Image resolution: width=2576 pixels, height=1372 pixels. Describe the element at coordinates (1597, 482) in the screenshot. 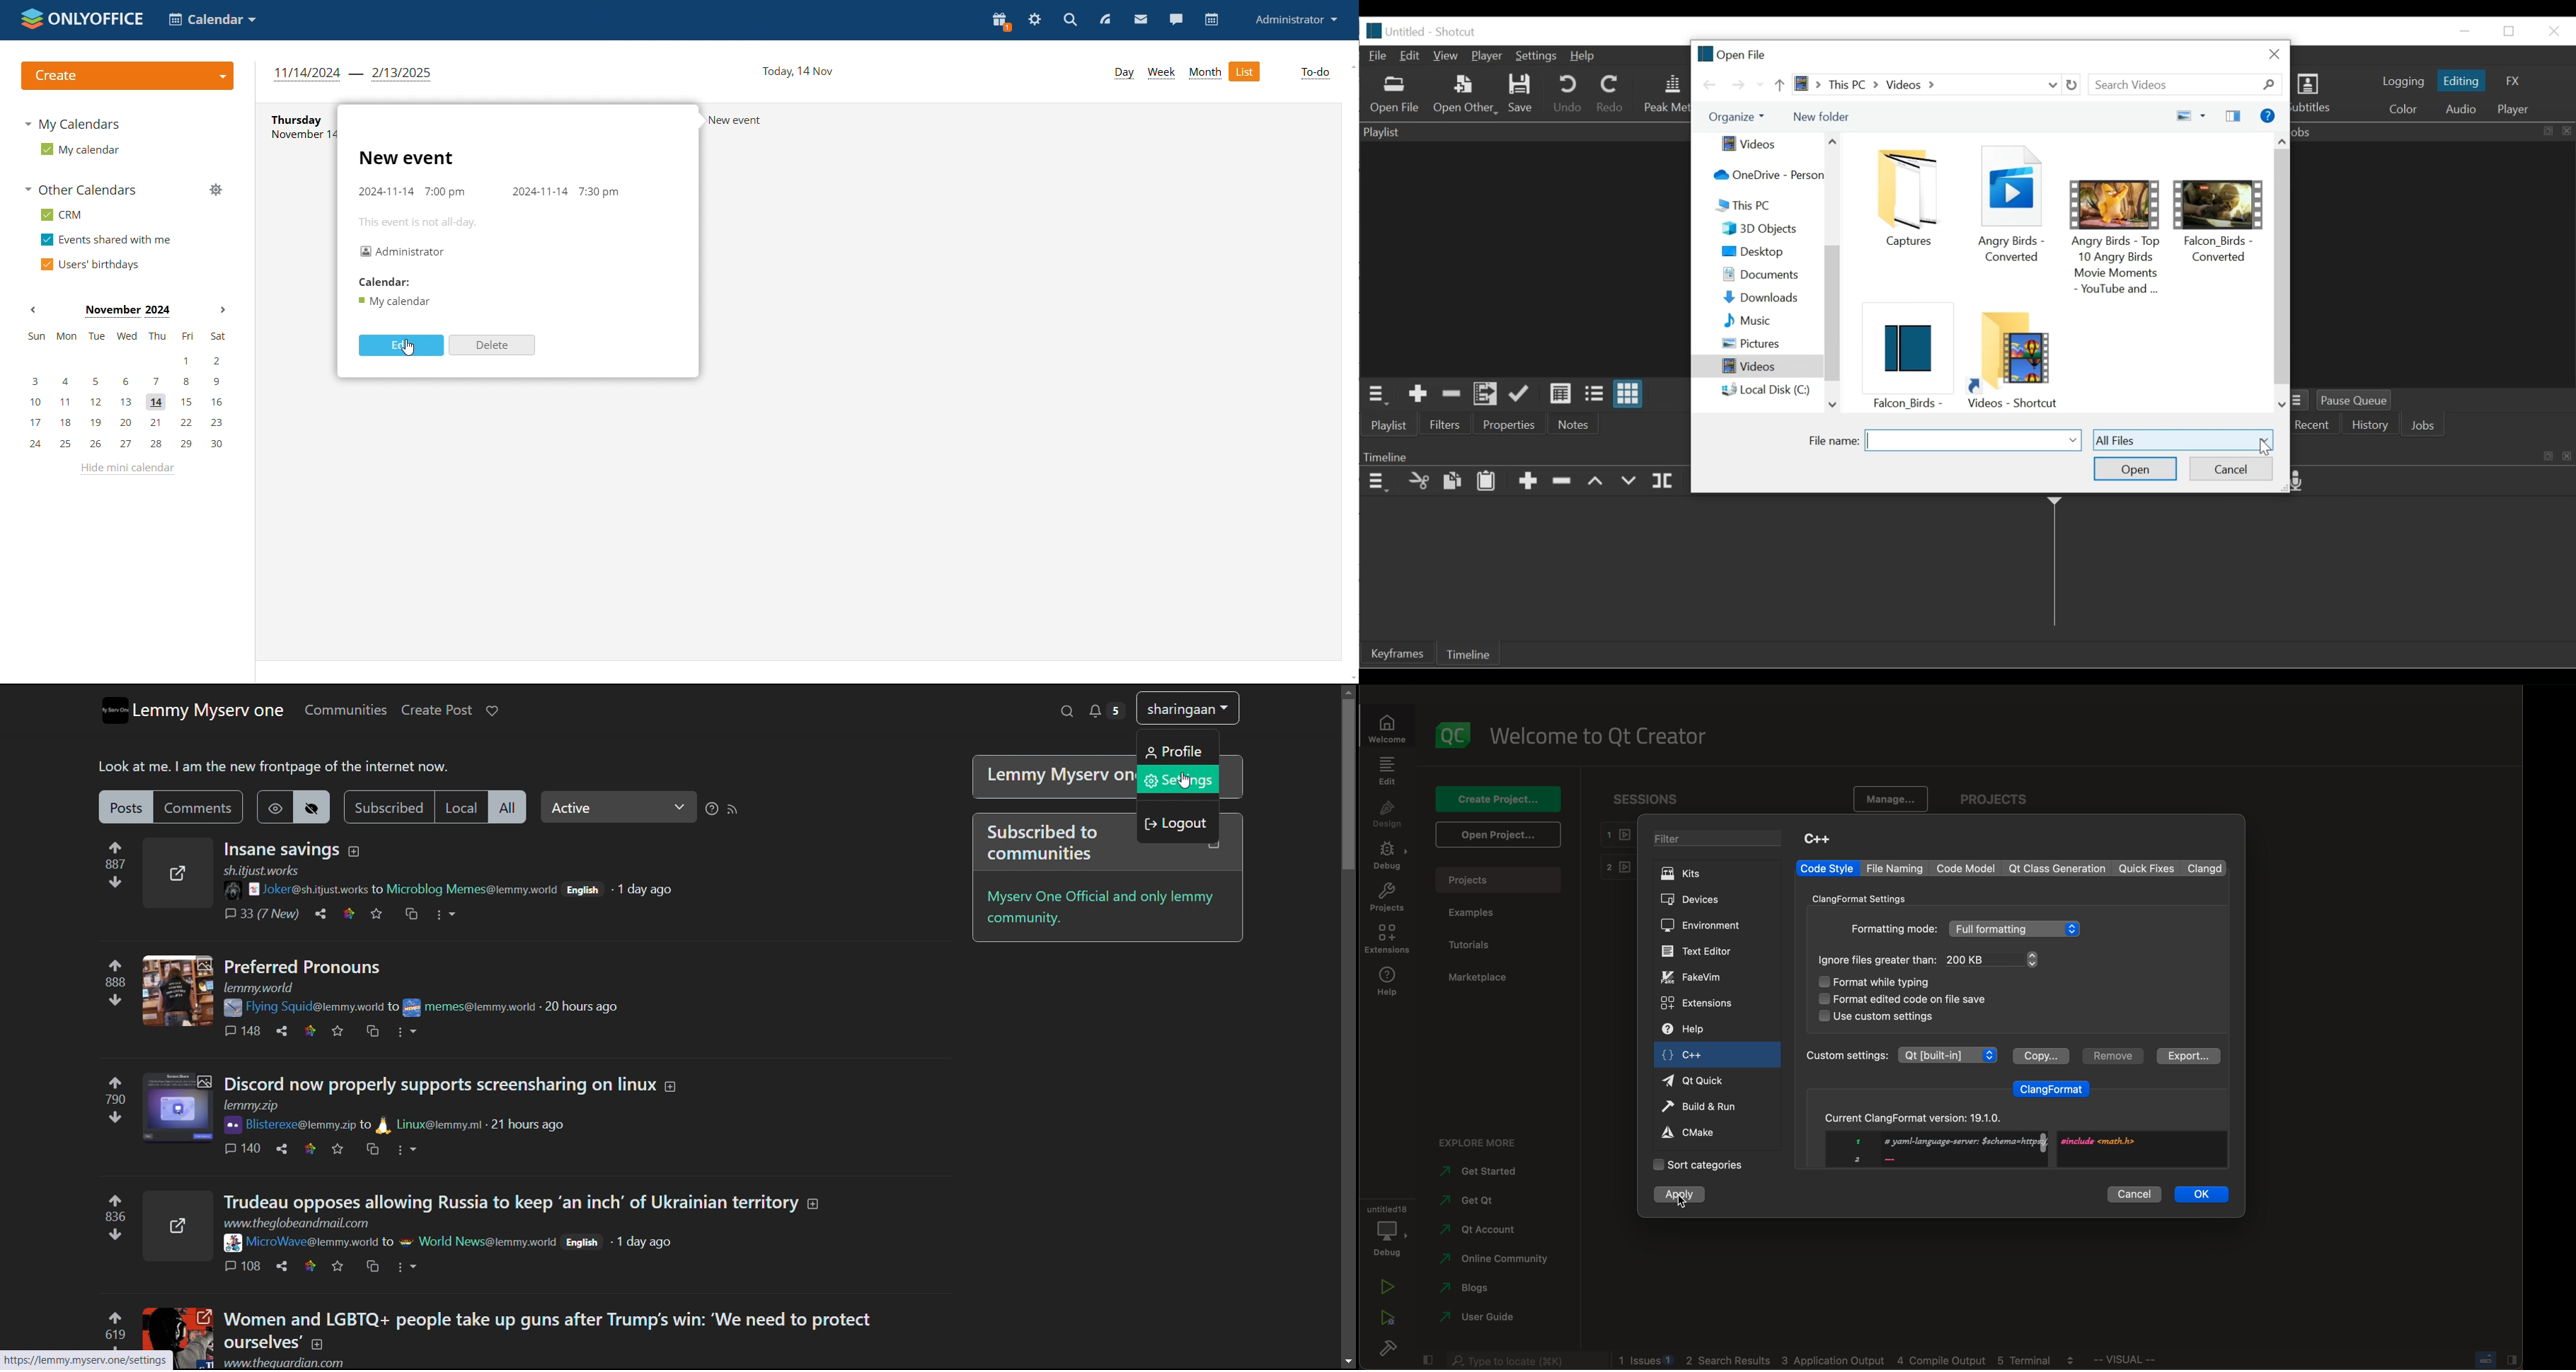

I see `lift` at that location.